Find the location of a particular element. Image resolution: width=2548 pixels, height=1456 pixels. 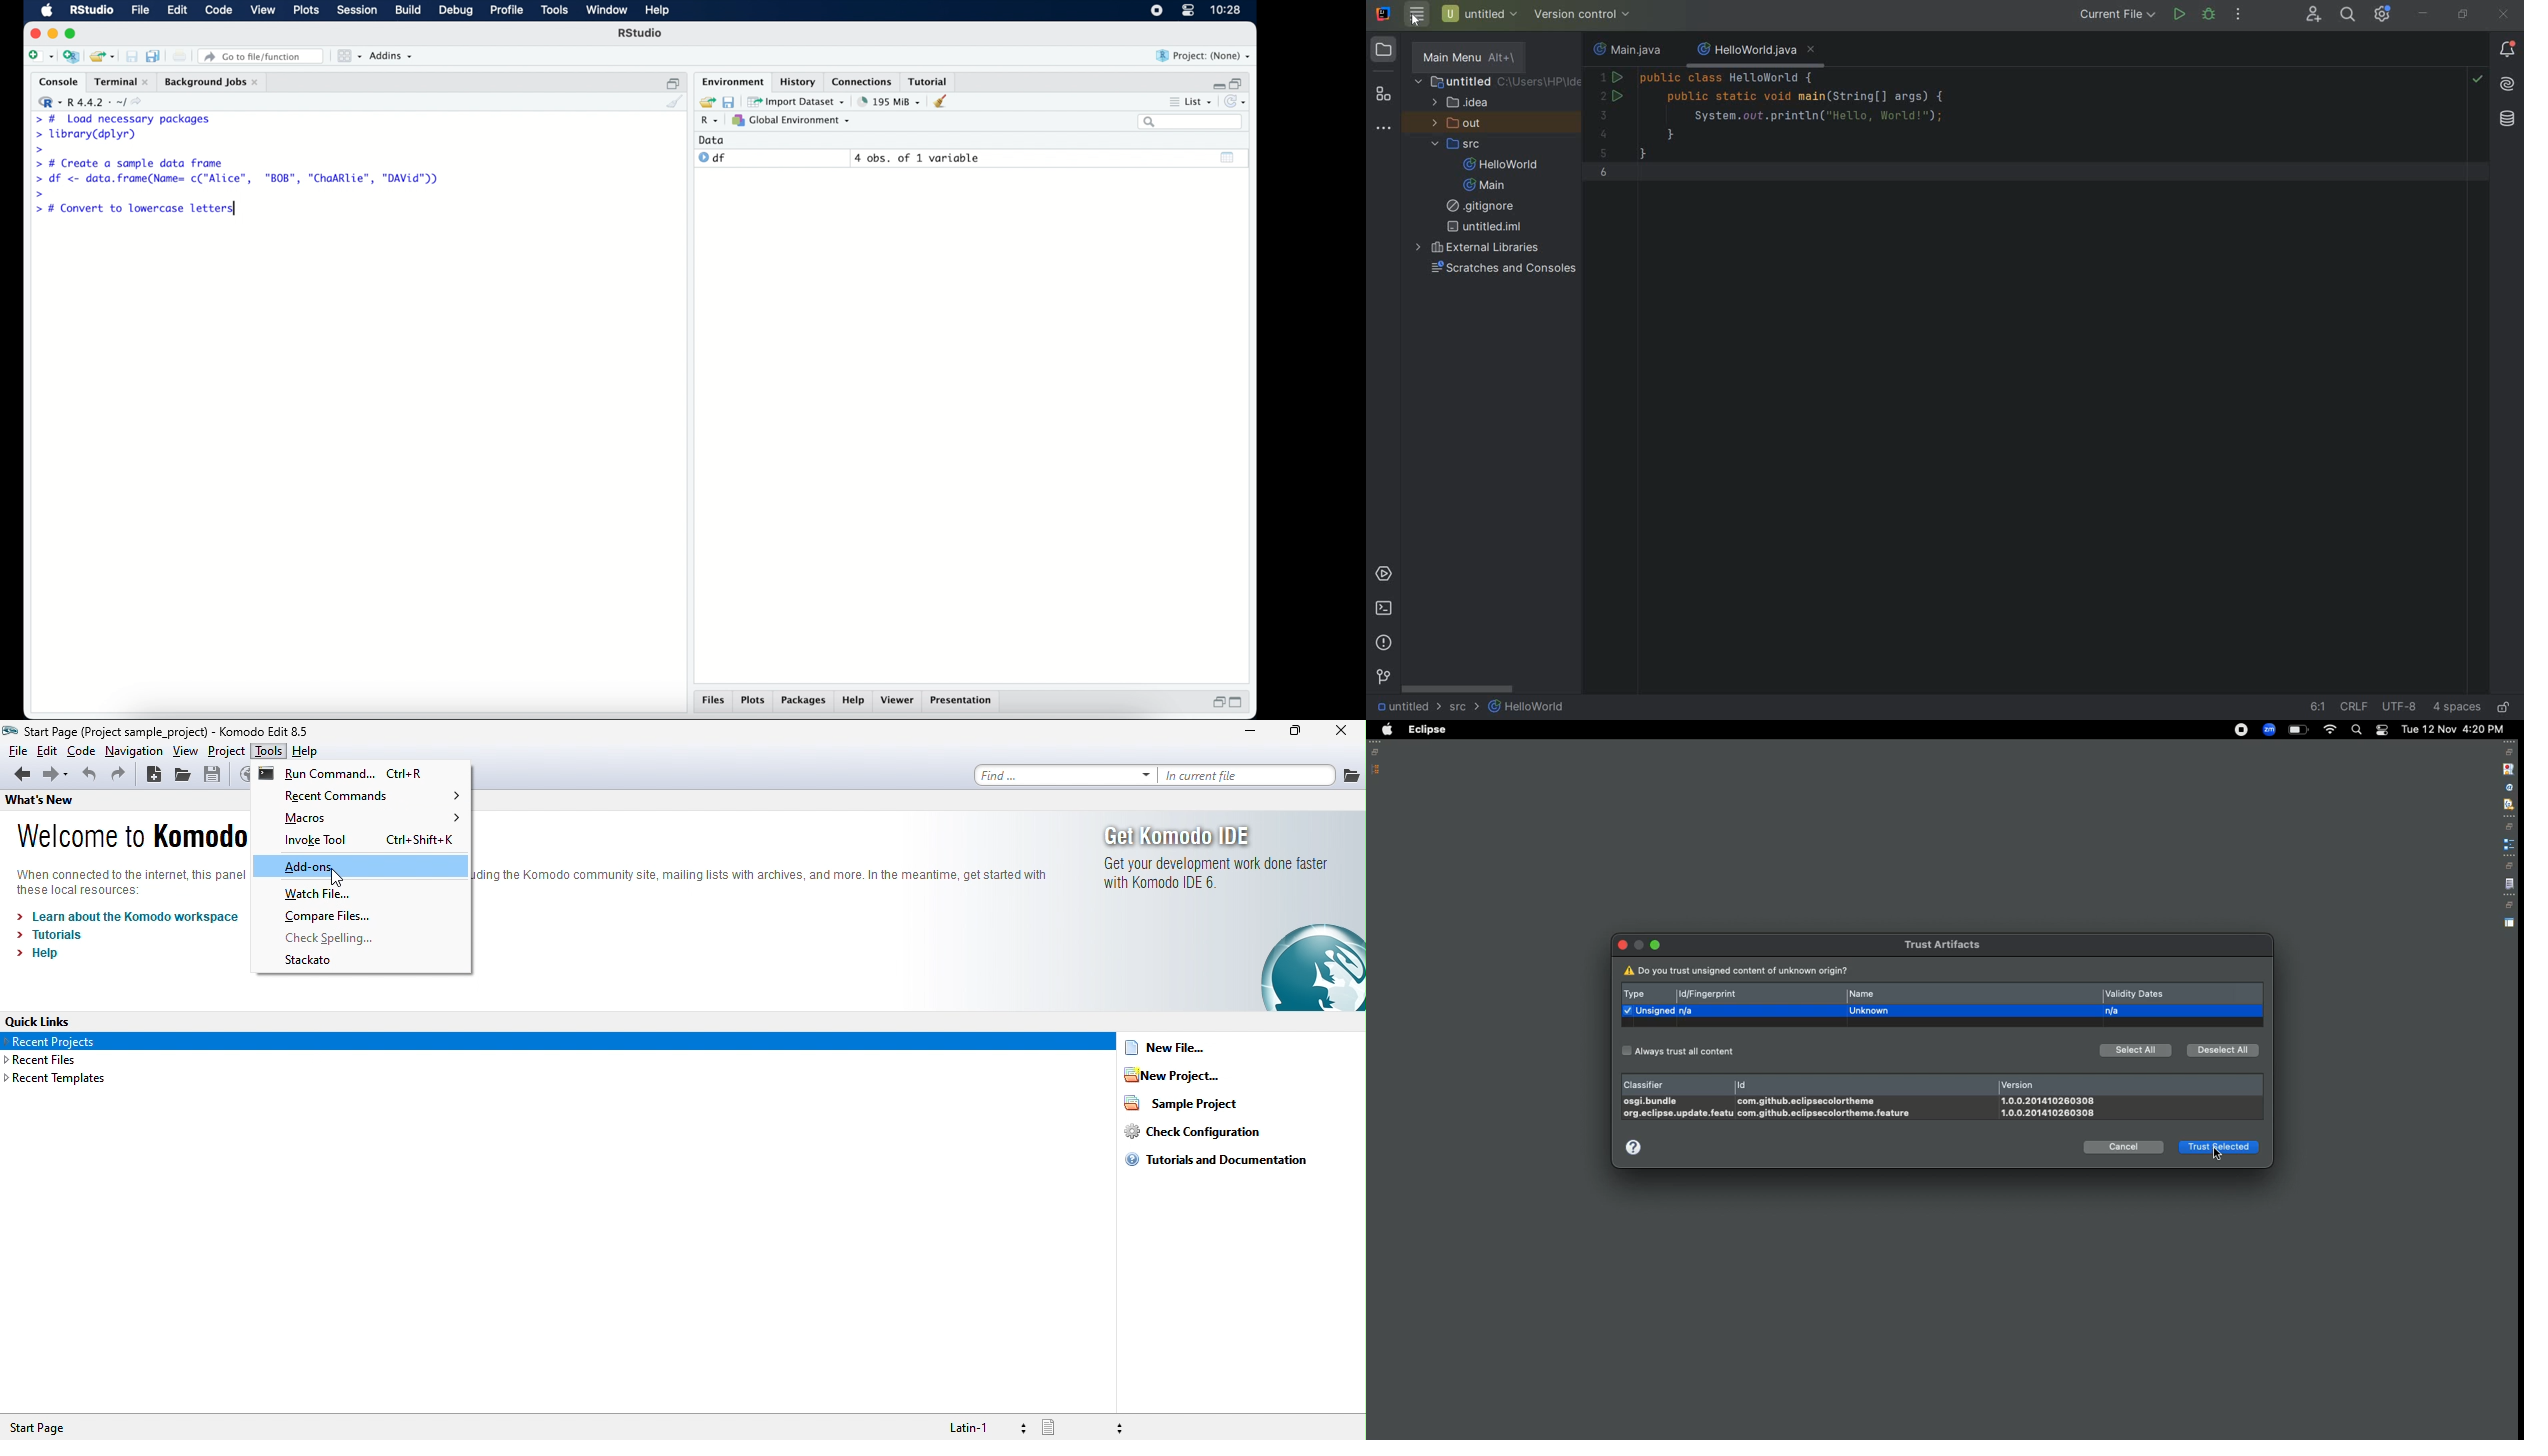

import dataset is located at coordinates (797, 101).